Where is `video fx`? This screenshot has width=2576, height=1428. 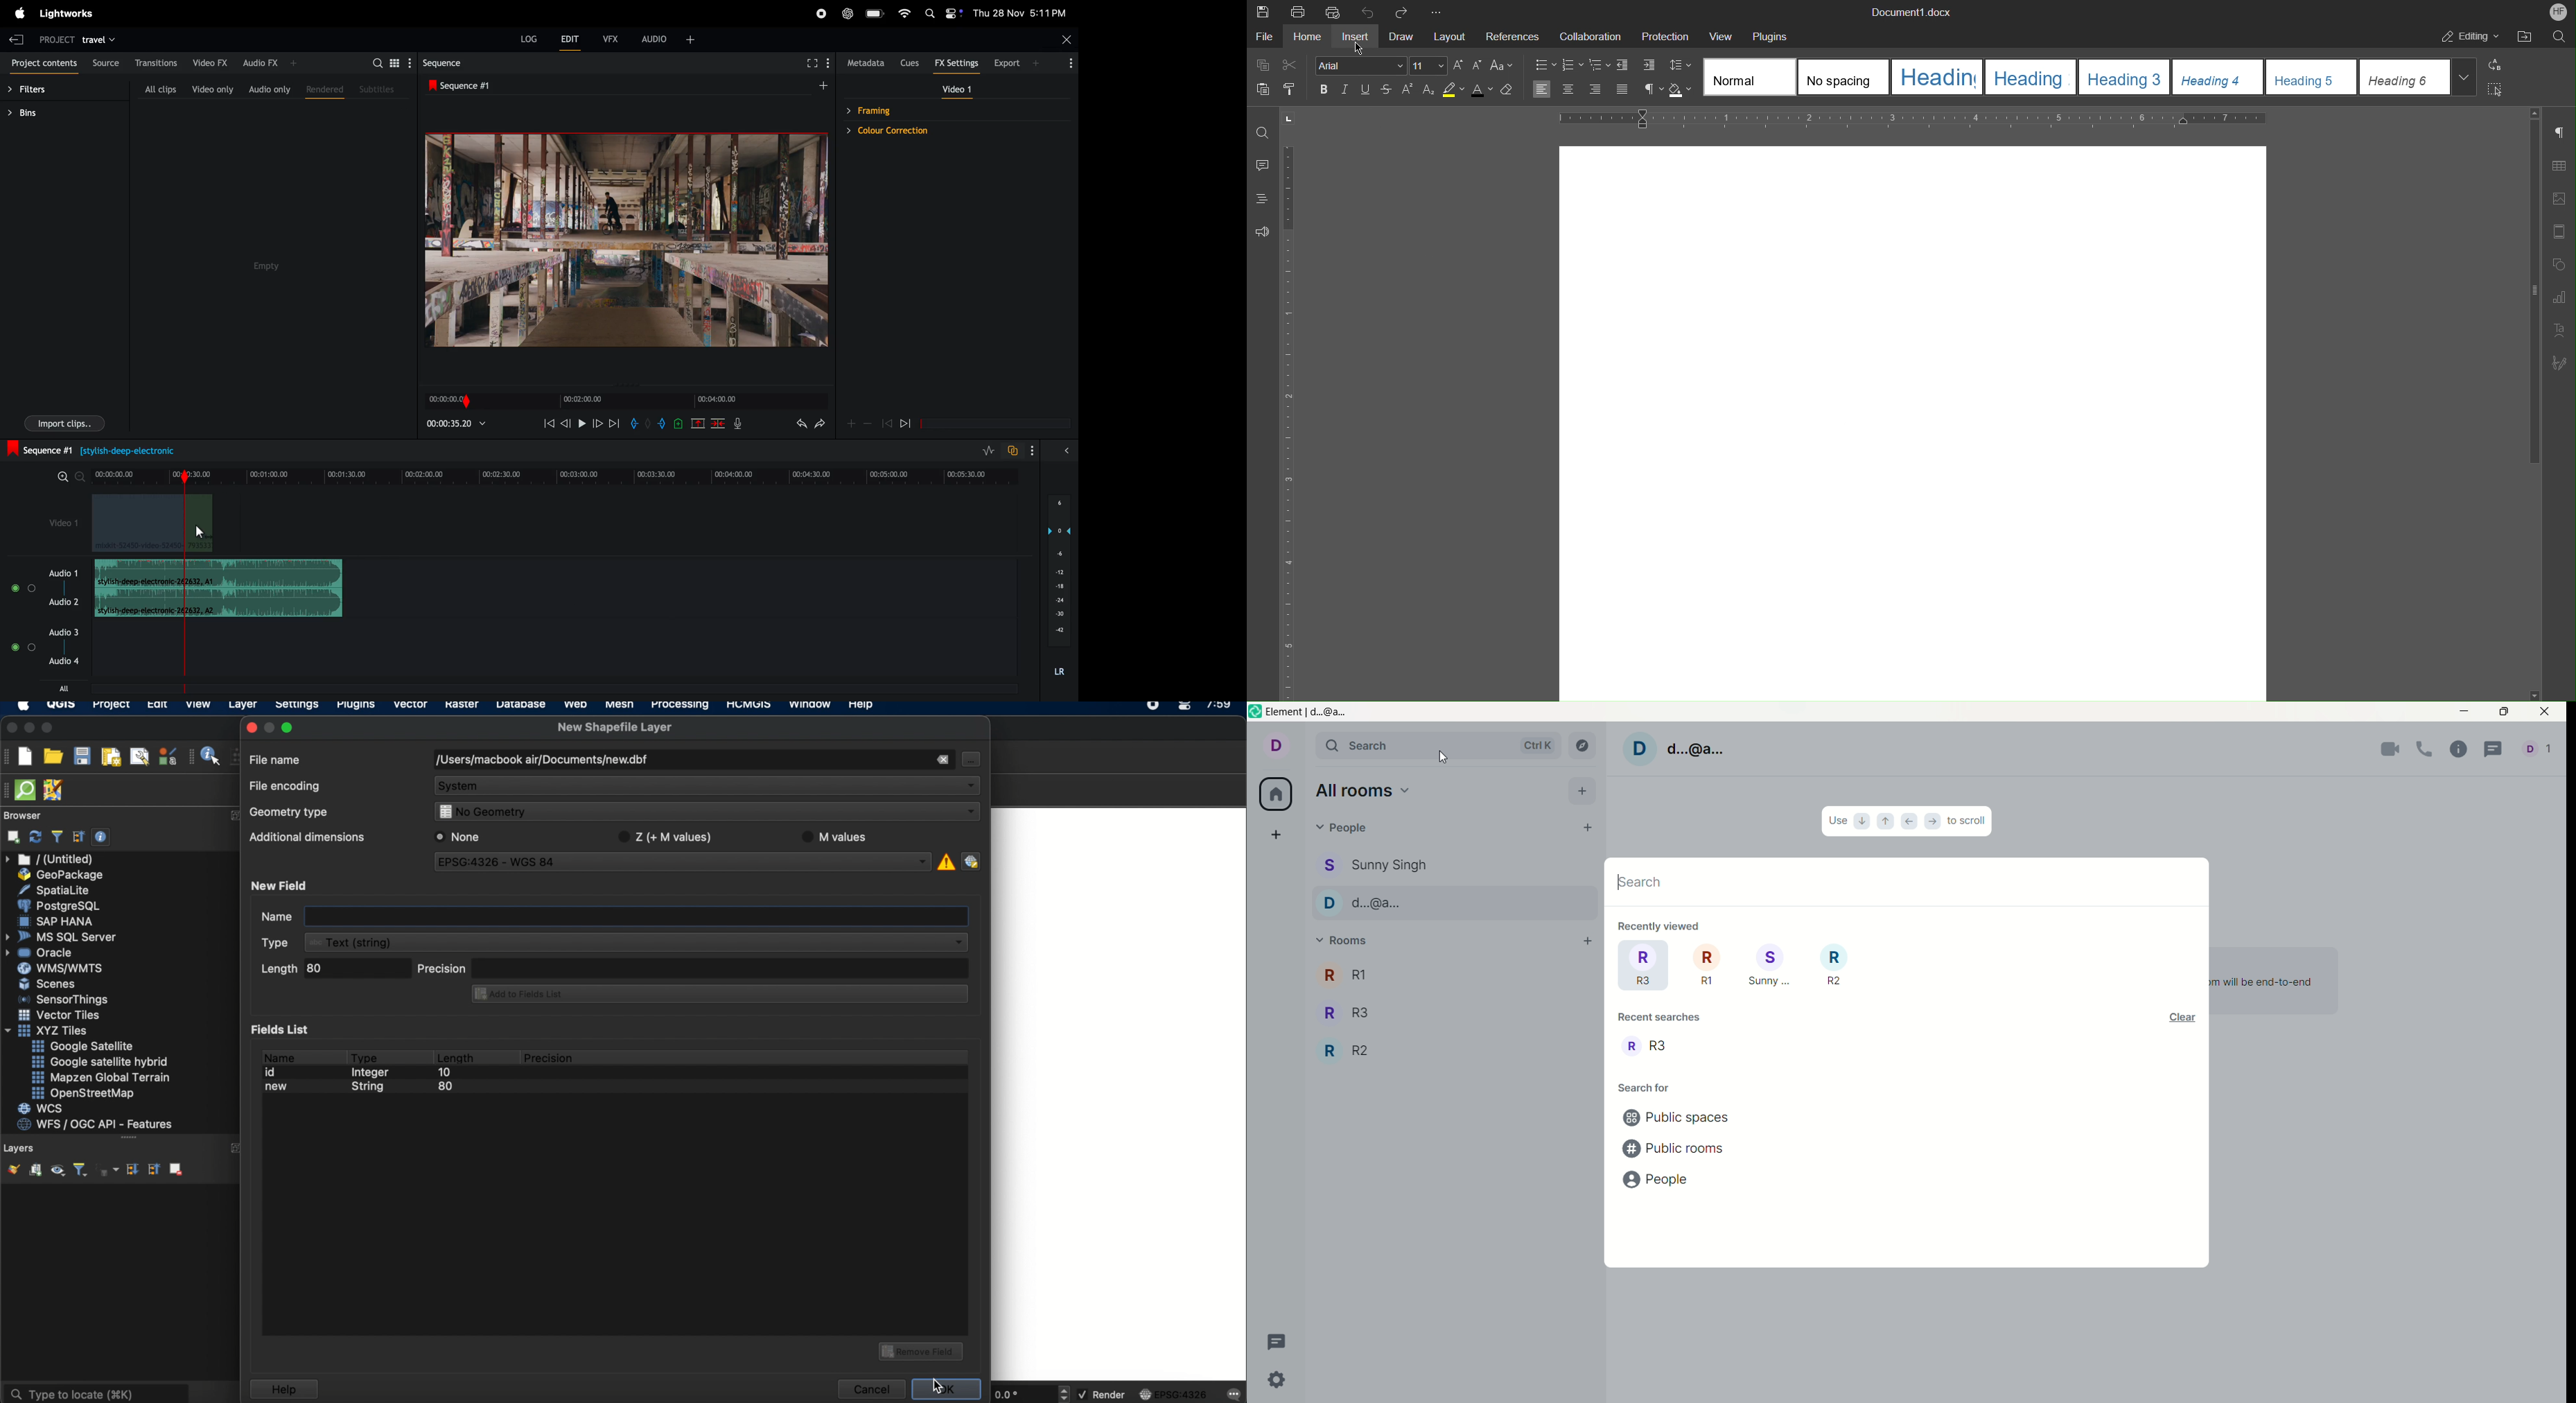
video fx is located at coordinates (210, 62).